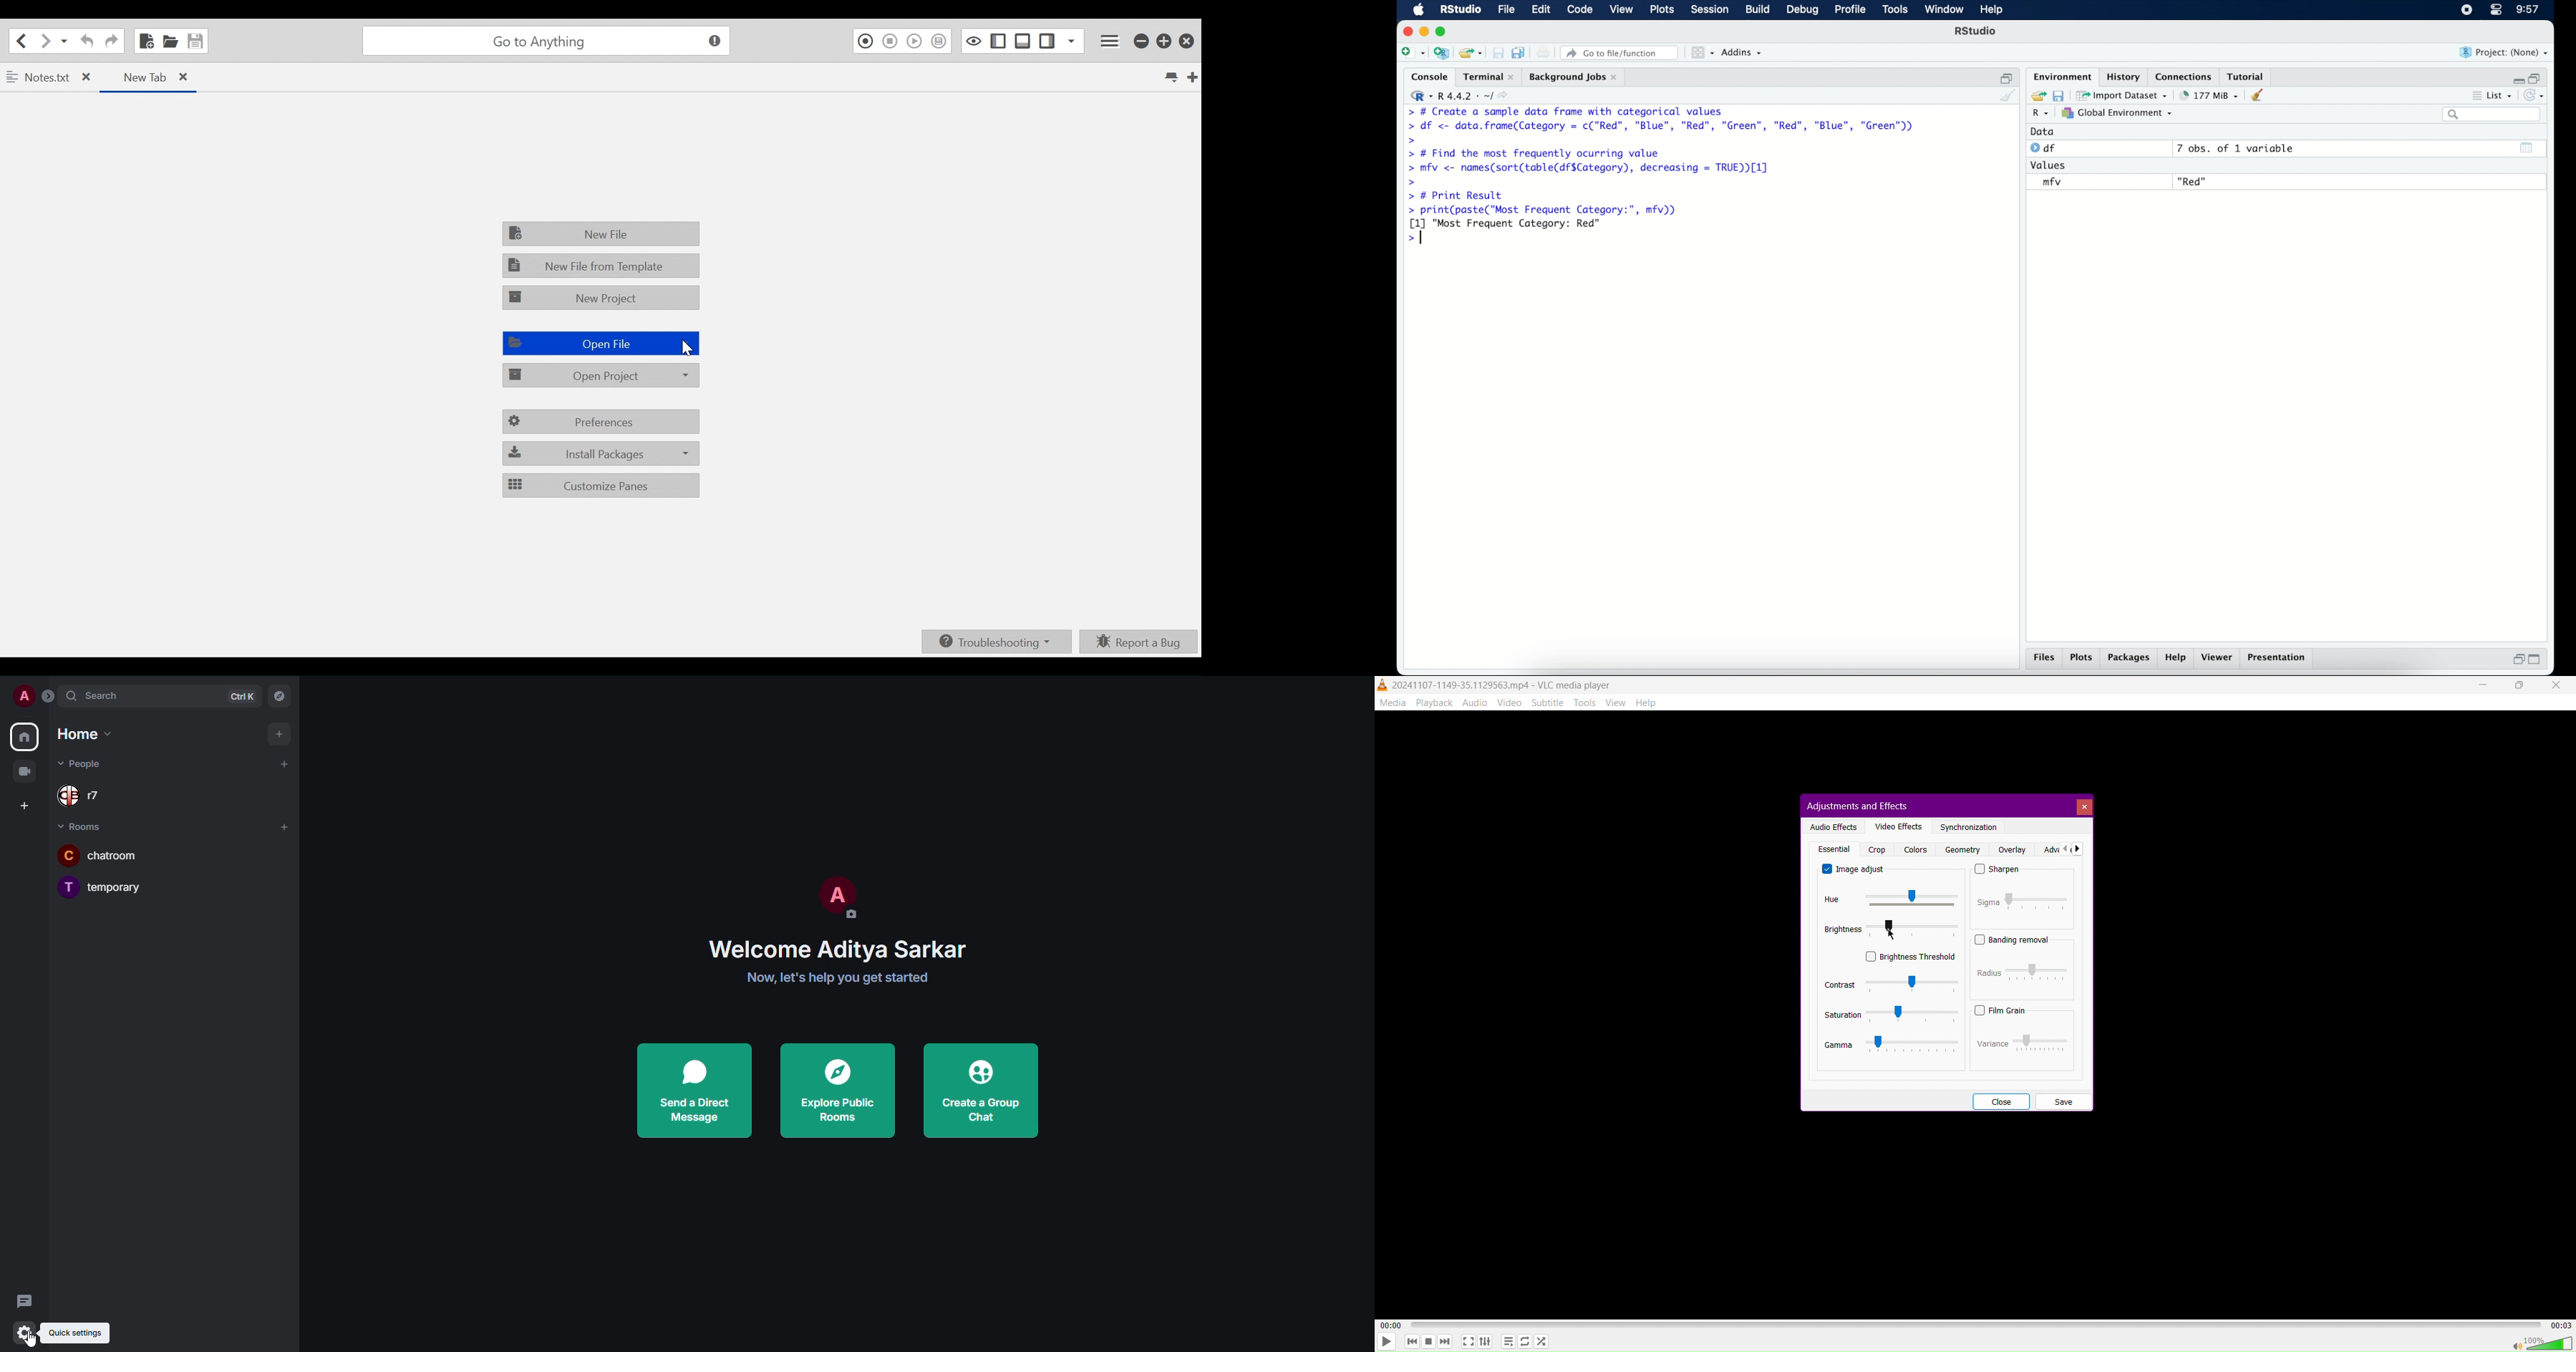 The width and height of the screenshot is (2576, 1372). What do you see at coordinates (1412, 140) in the screenshot?
I see `command prompt` at bounding box center [1412, 140].